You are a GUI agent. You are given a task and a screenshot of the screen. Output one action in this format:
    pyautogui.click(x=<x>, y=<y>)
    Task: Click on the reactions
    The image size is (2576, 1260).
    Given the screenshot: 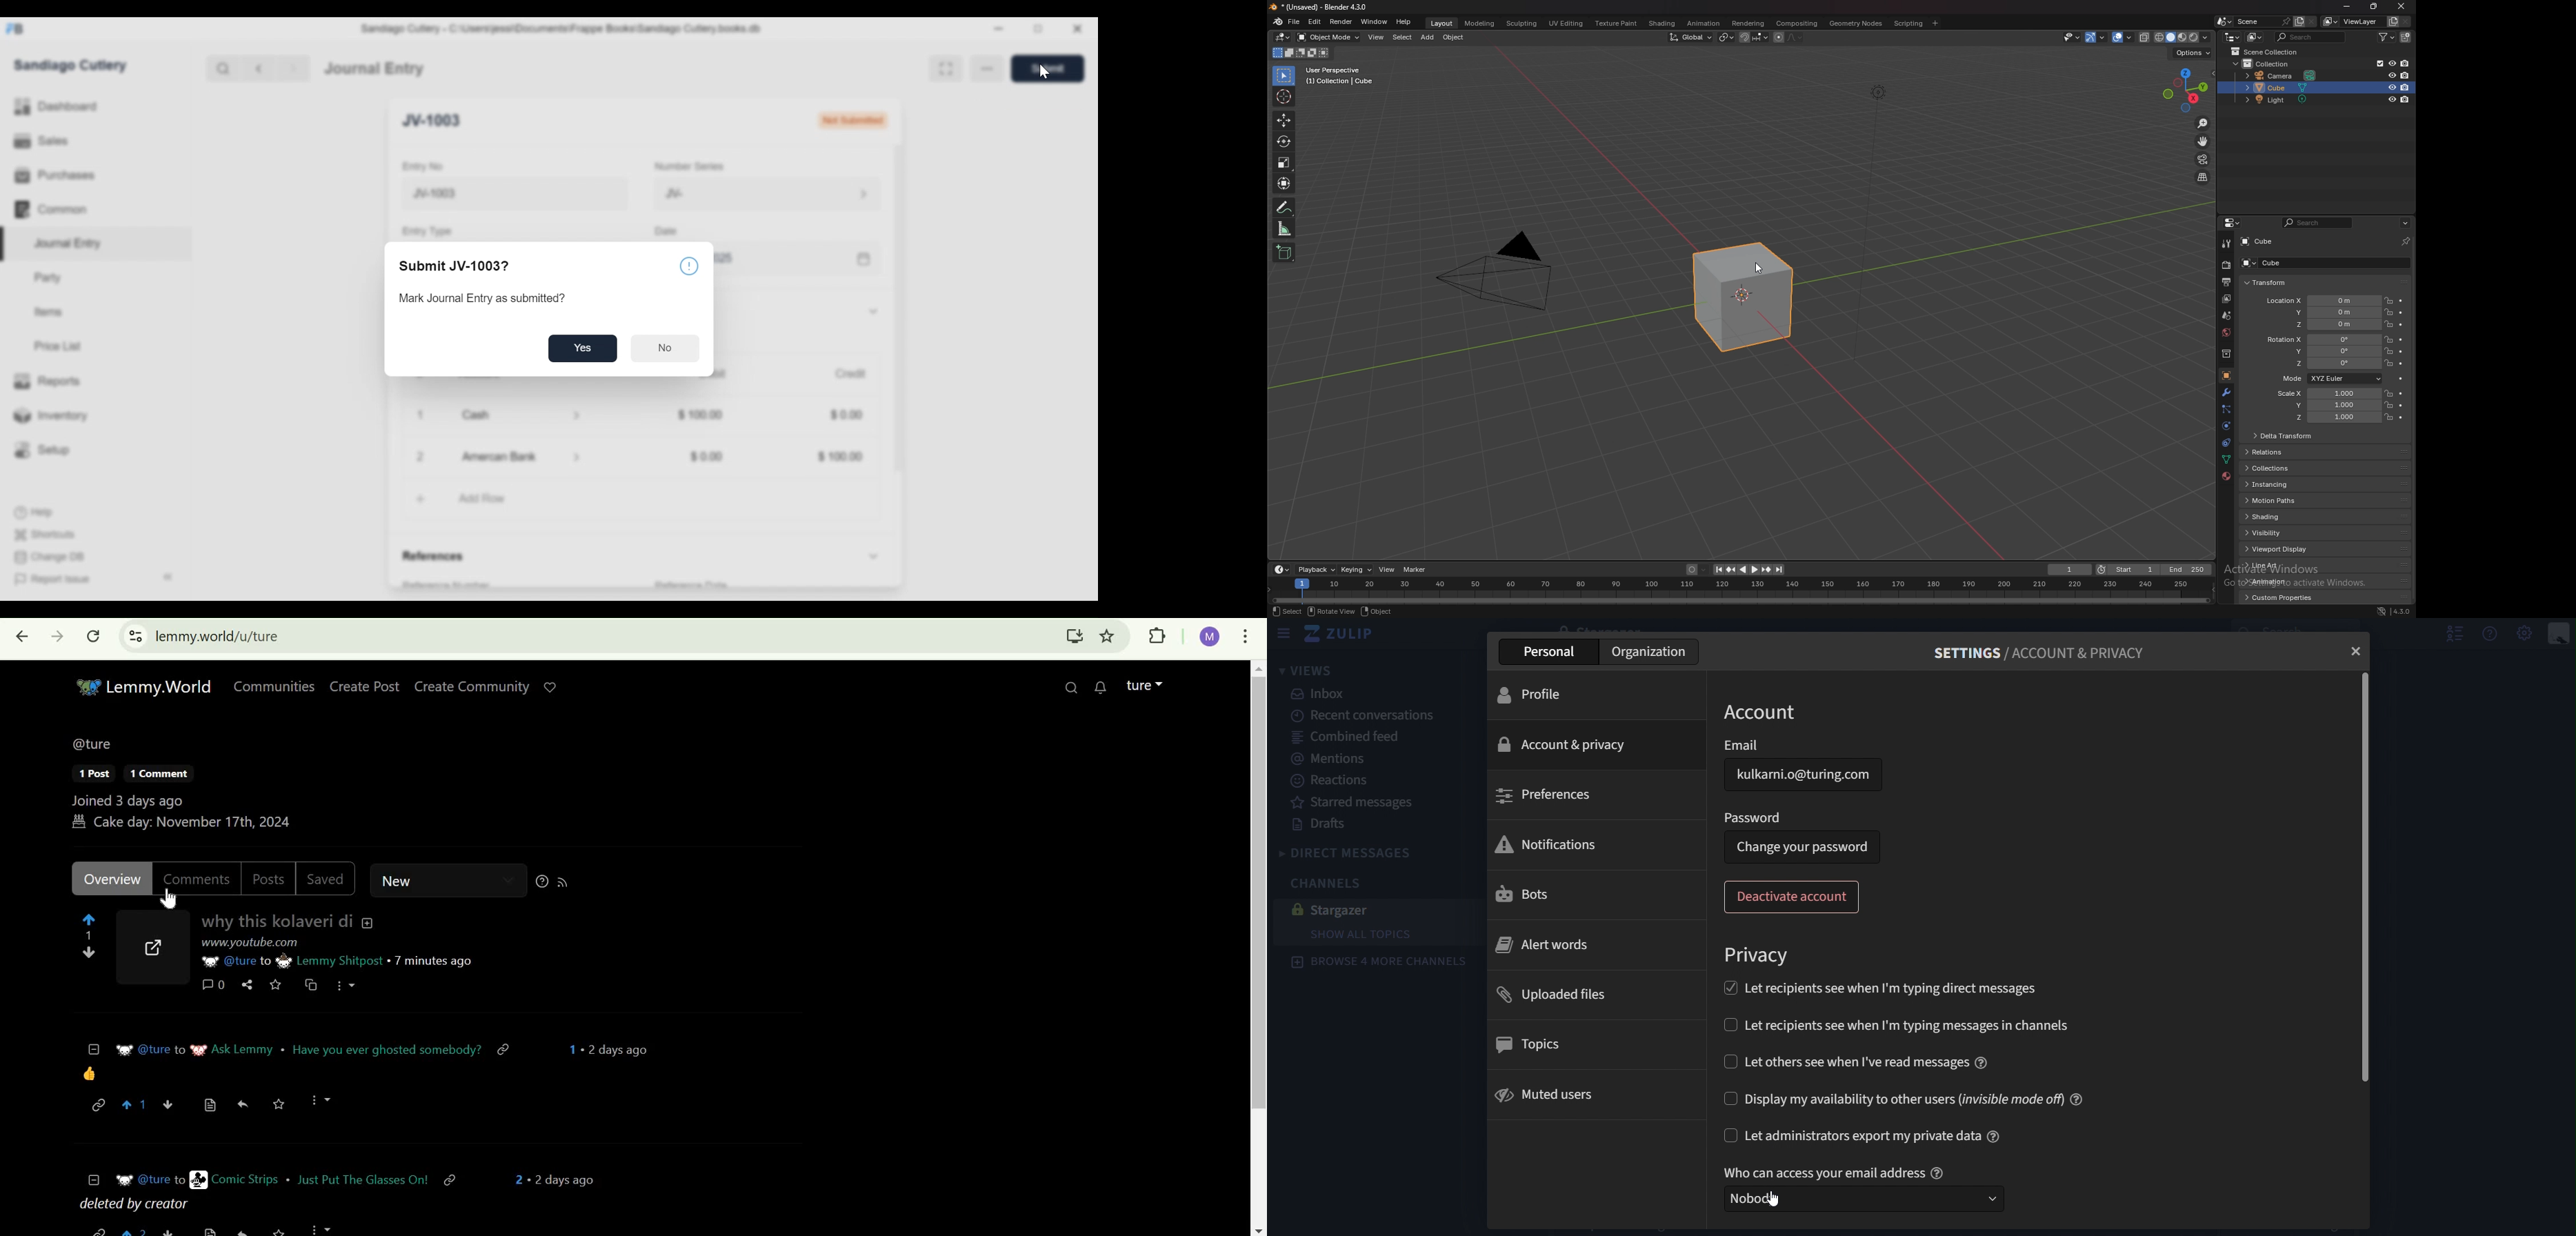 What is the action you would take?
    pyautogui.click(x=1330, y=781)
    